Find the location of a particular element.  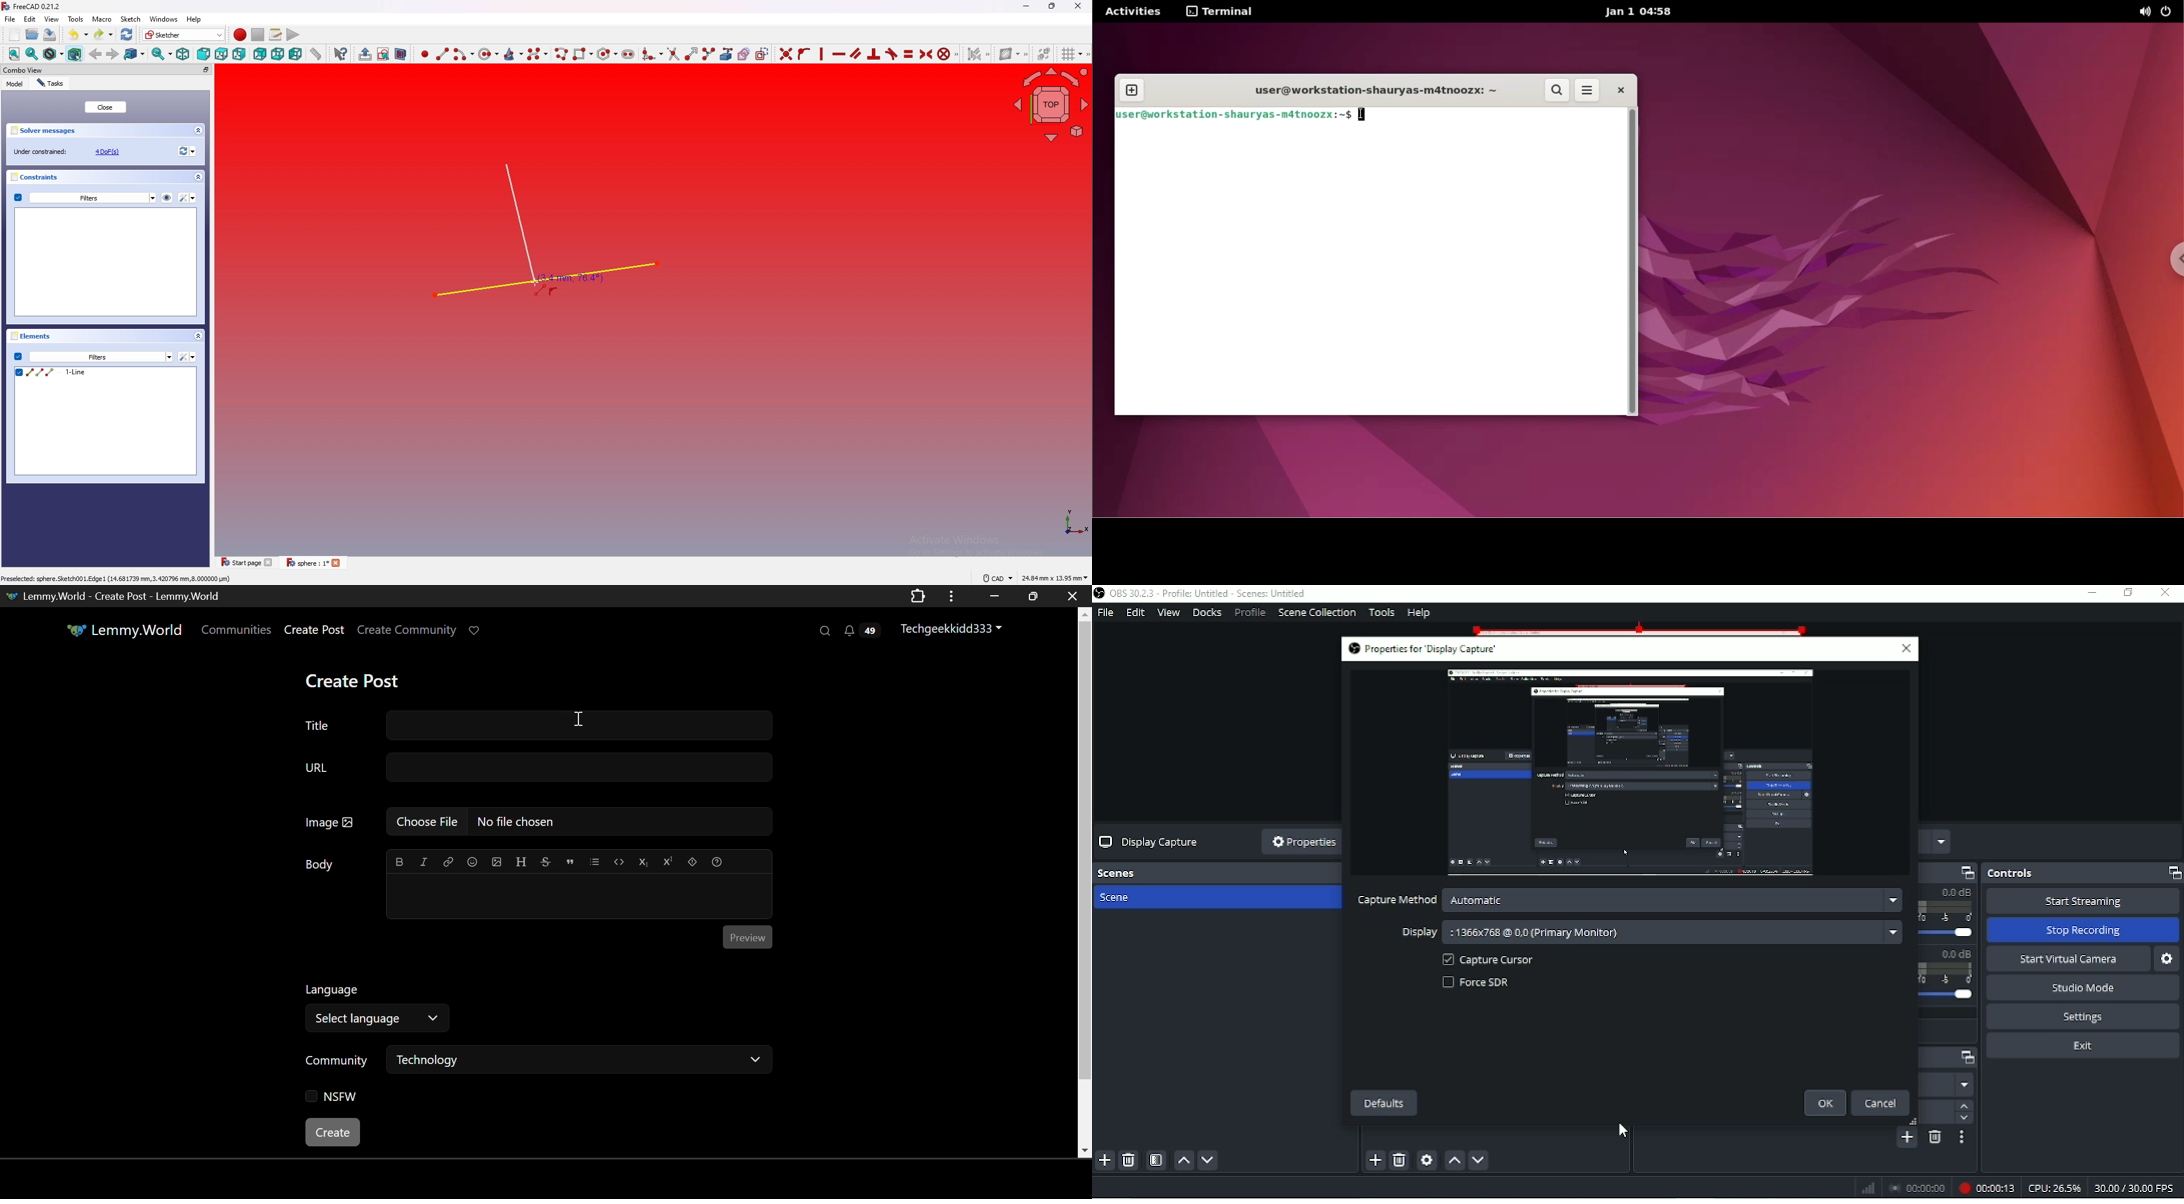

View sketch is located at coordinates (383, 54).